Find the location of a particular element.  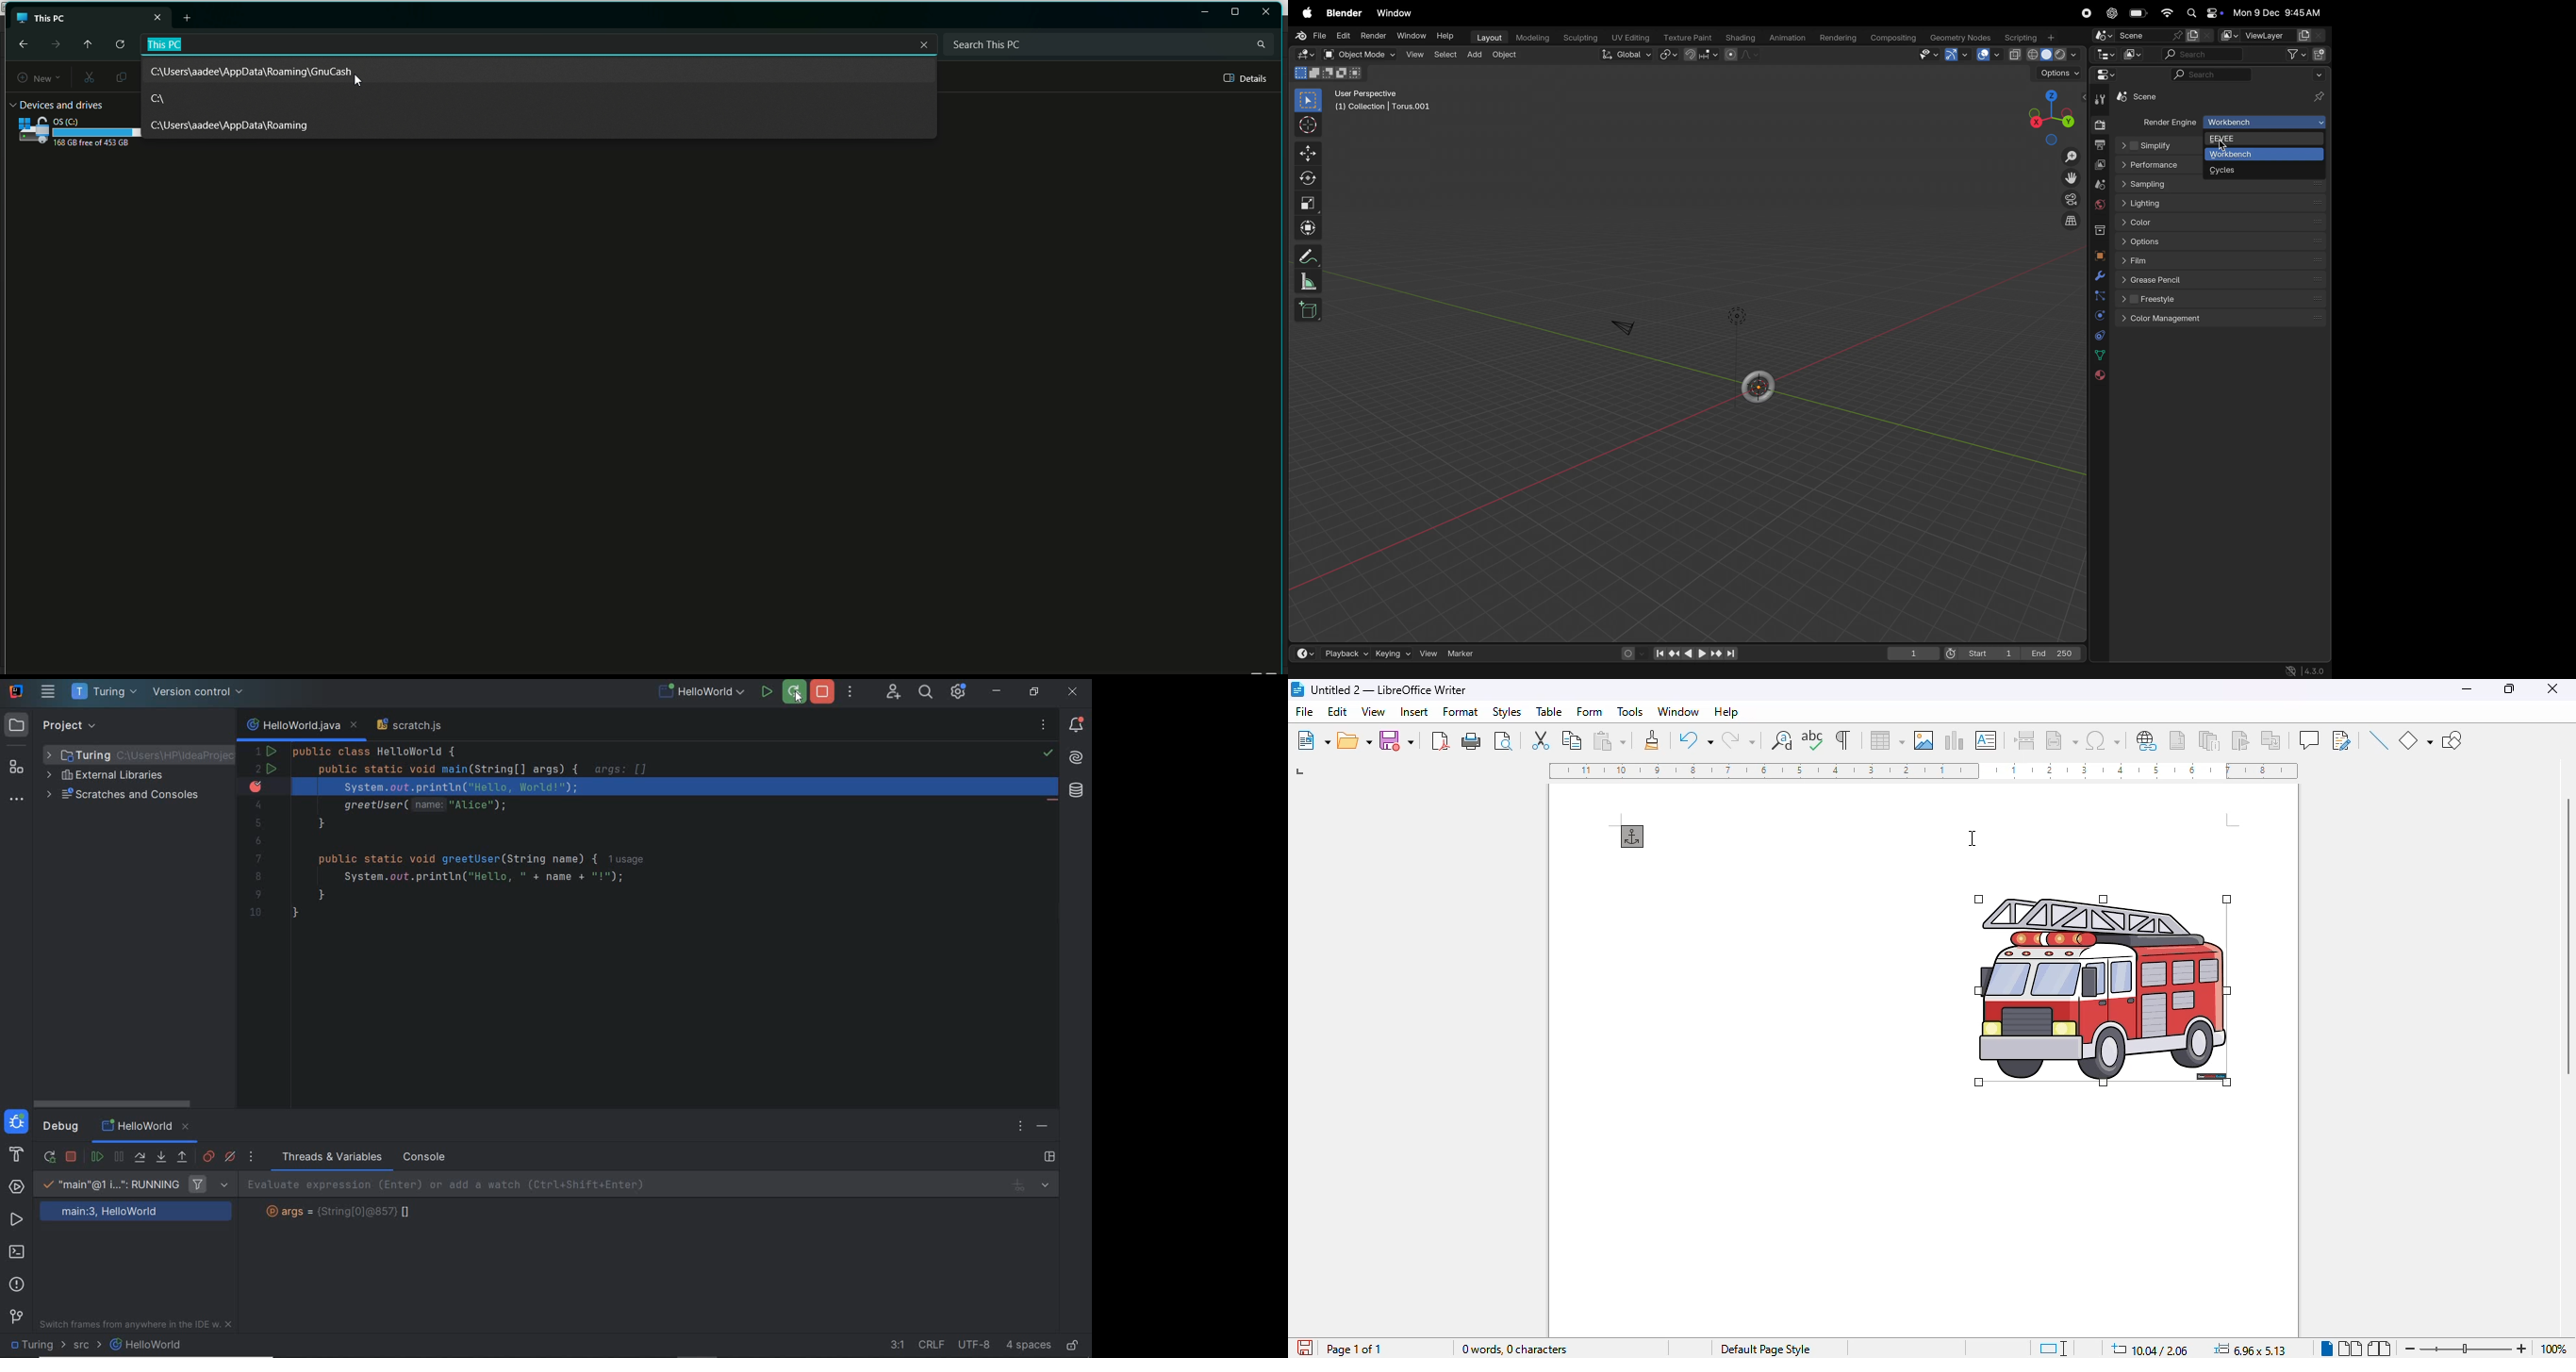

Lightning is located at coordinates (2220, 202).